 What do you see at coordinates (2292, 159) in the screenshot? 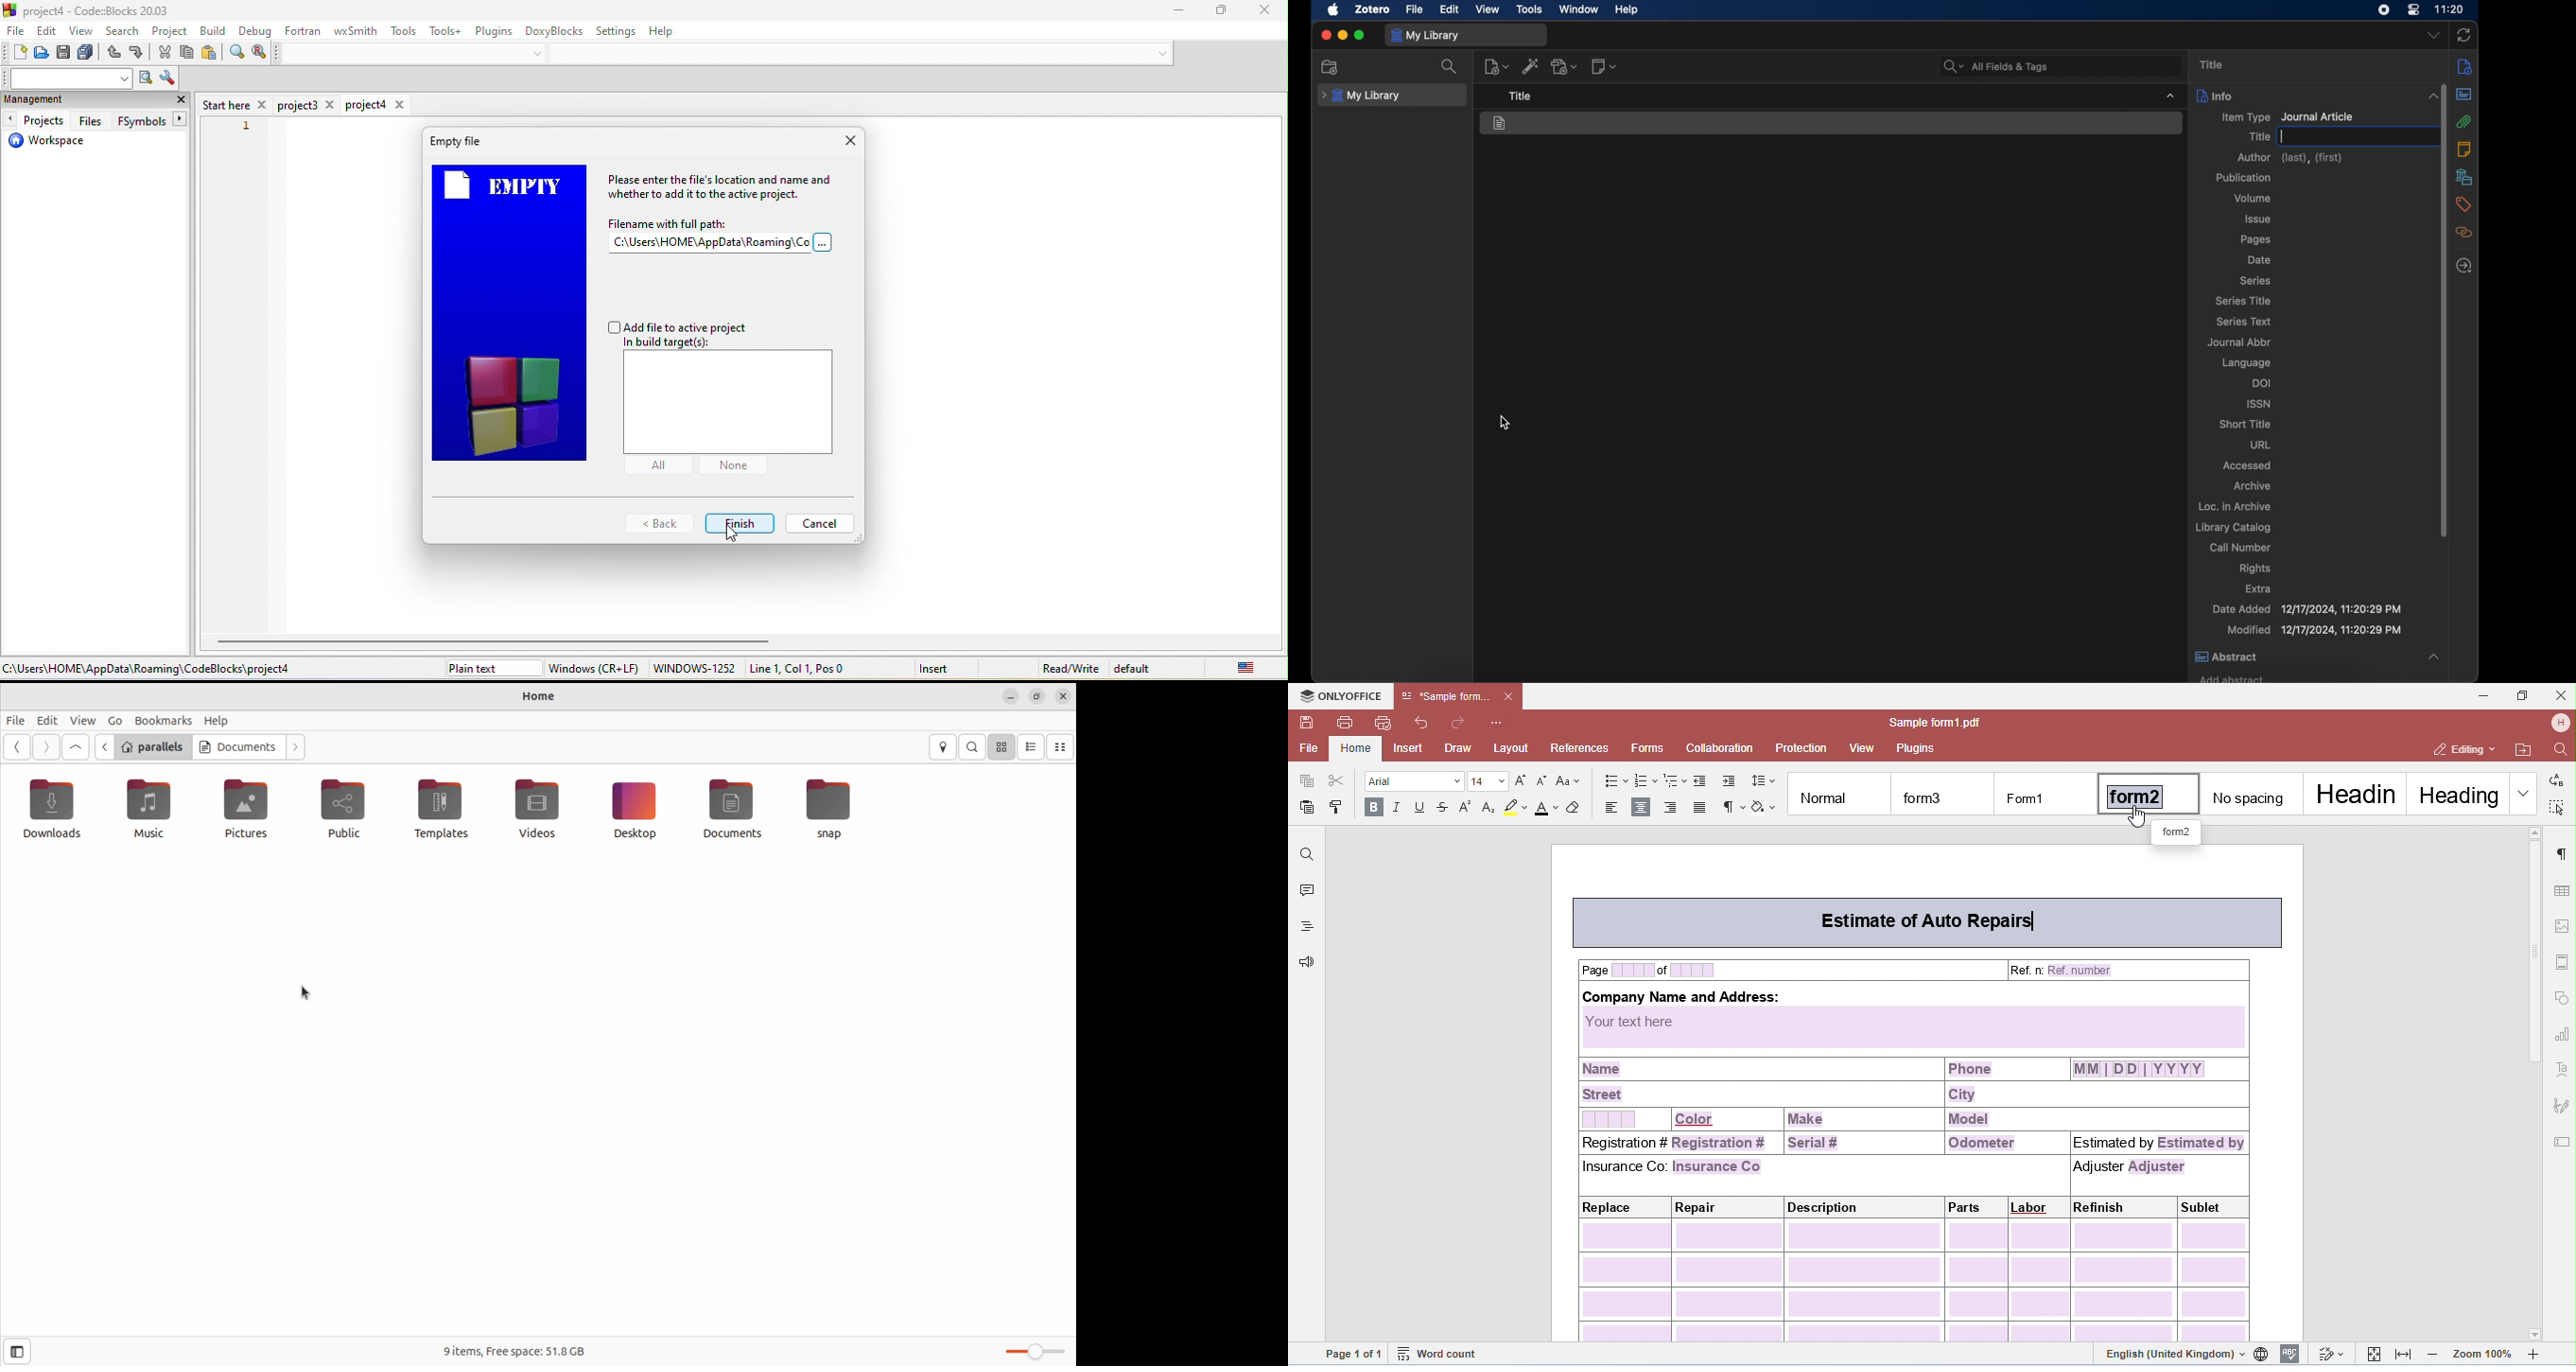
I see `author` at bounding box center [2292, 159].